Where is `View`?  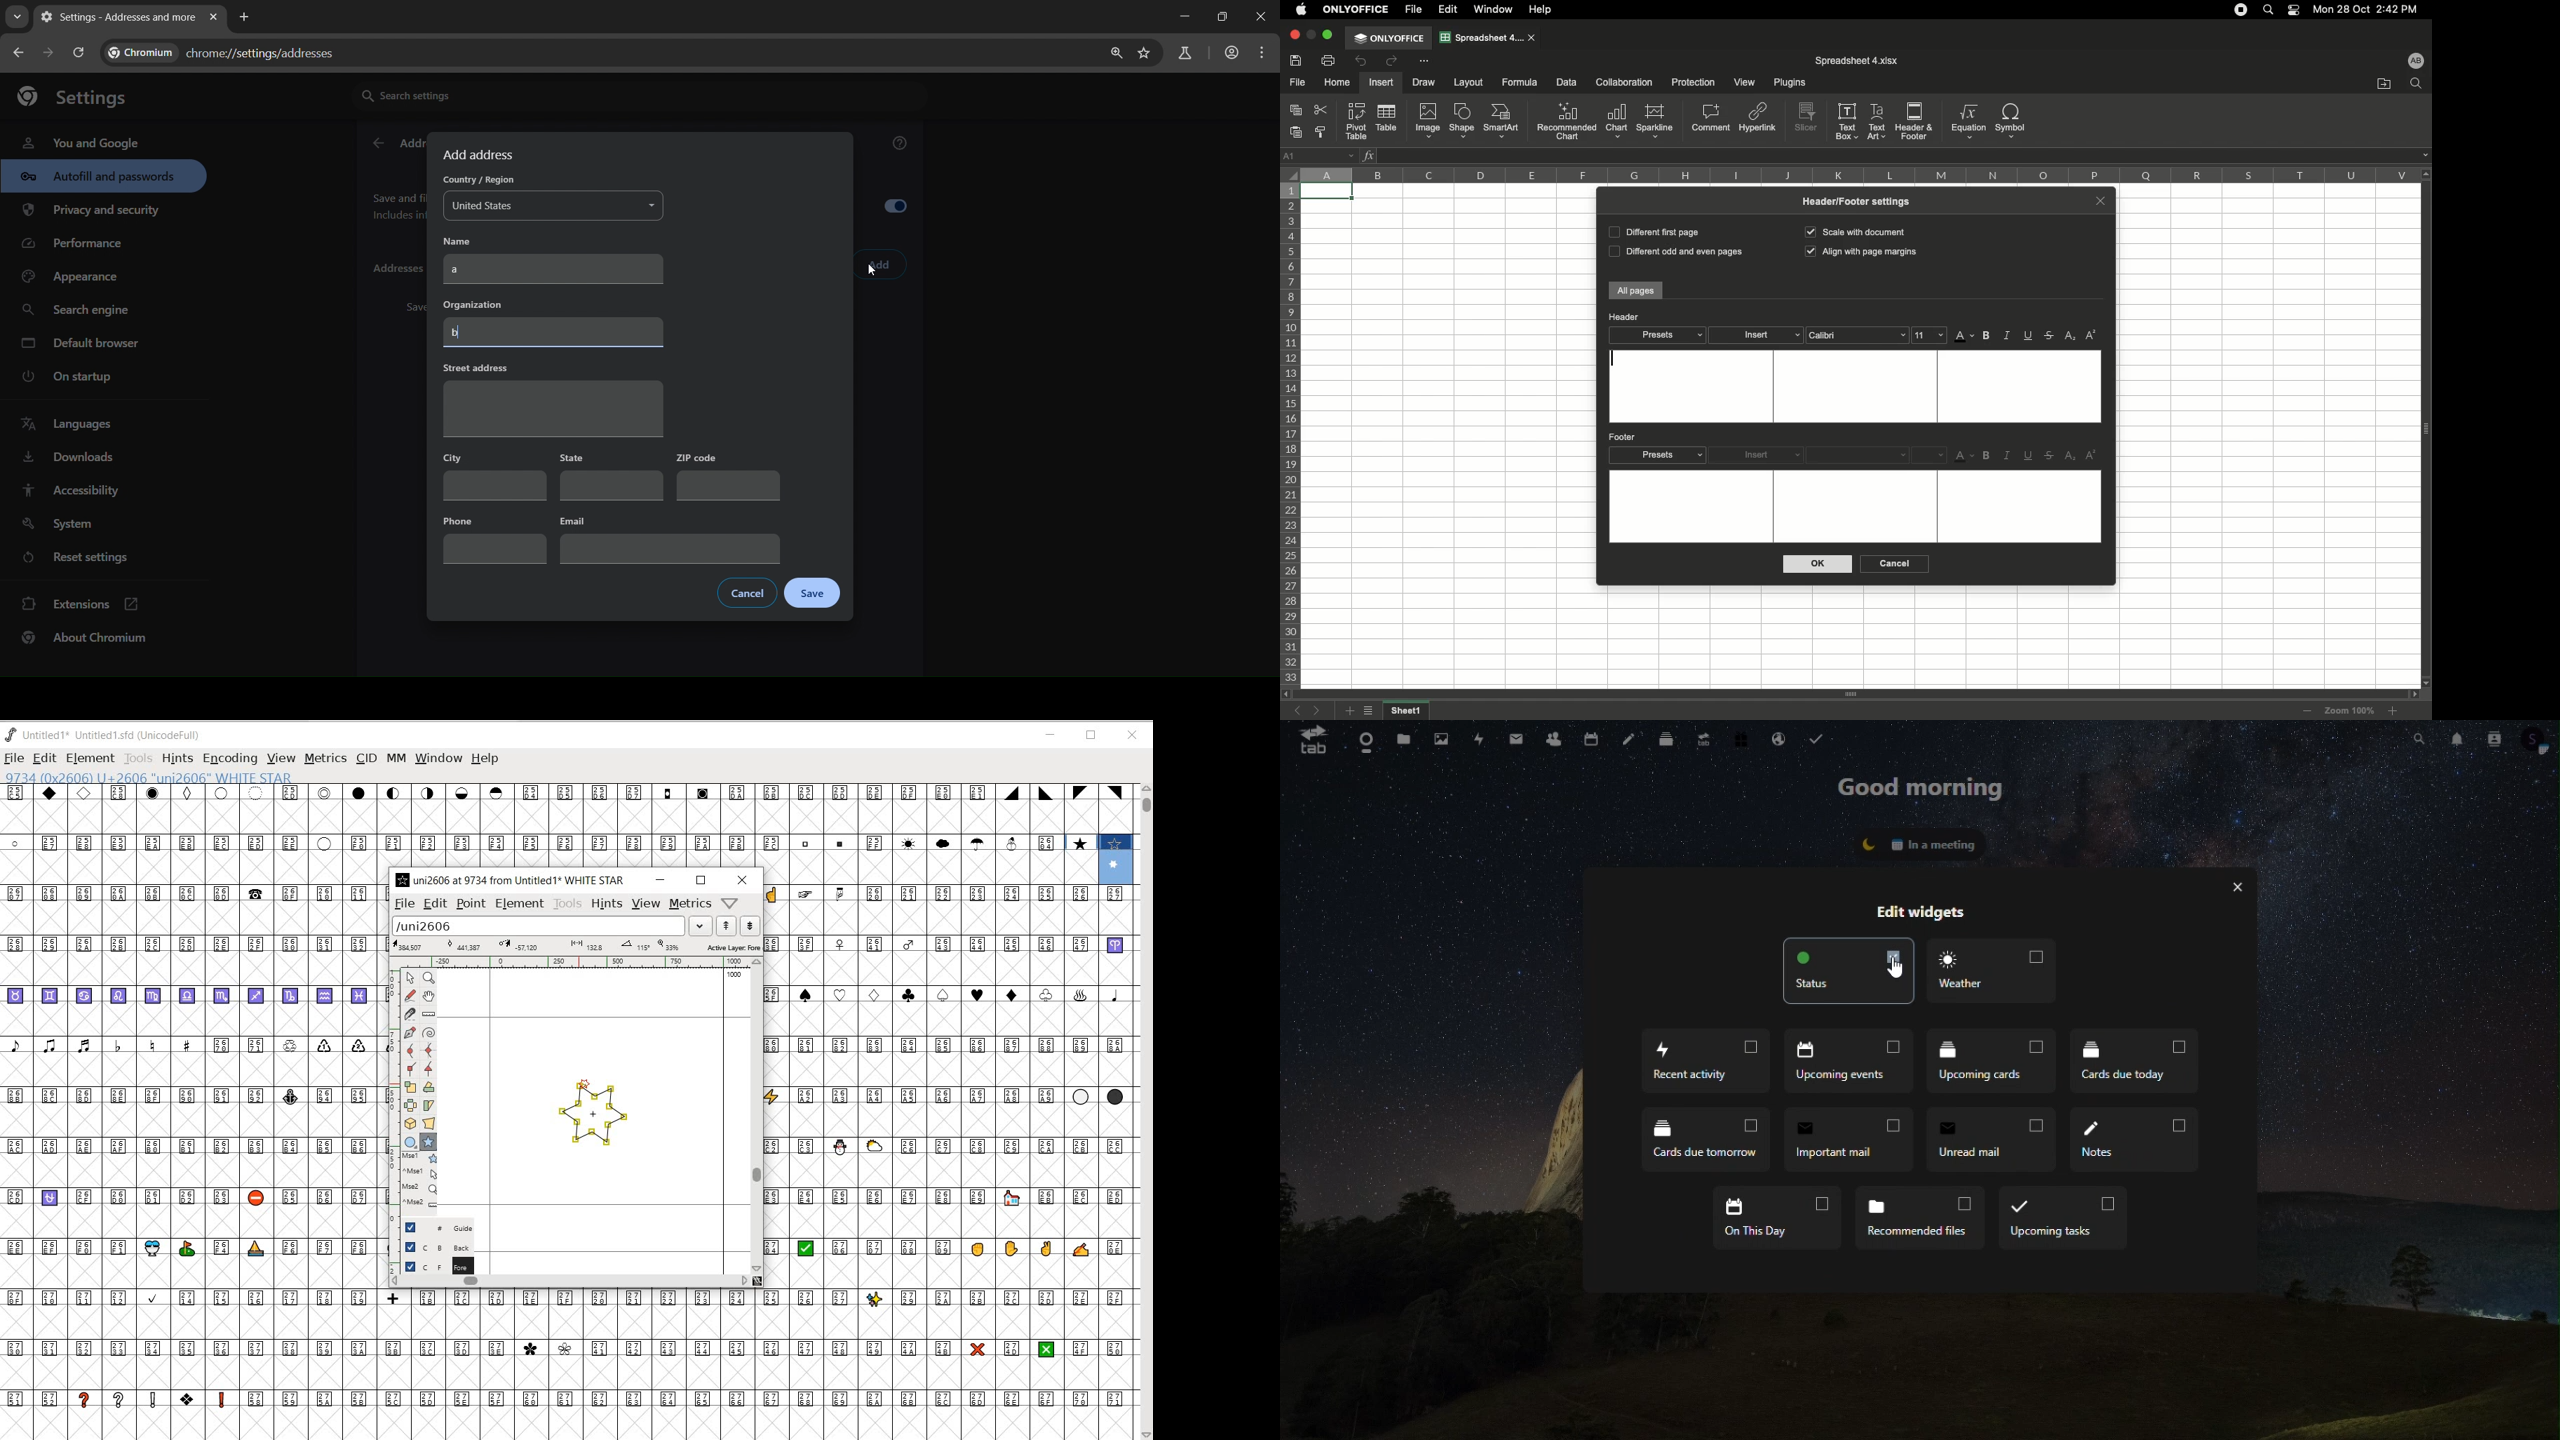 View is located at coordinates (1743, 83).